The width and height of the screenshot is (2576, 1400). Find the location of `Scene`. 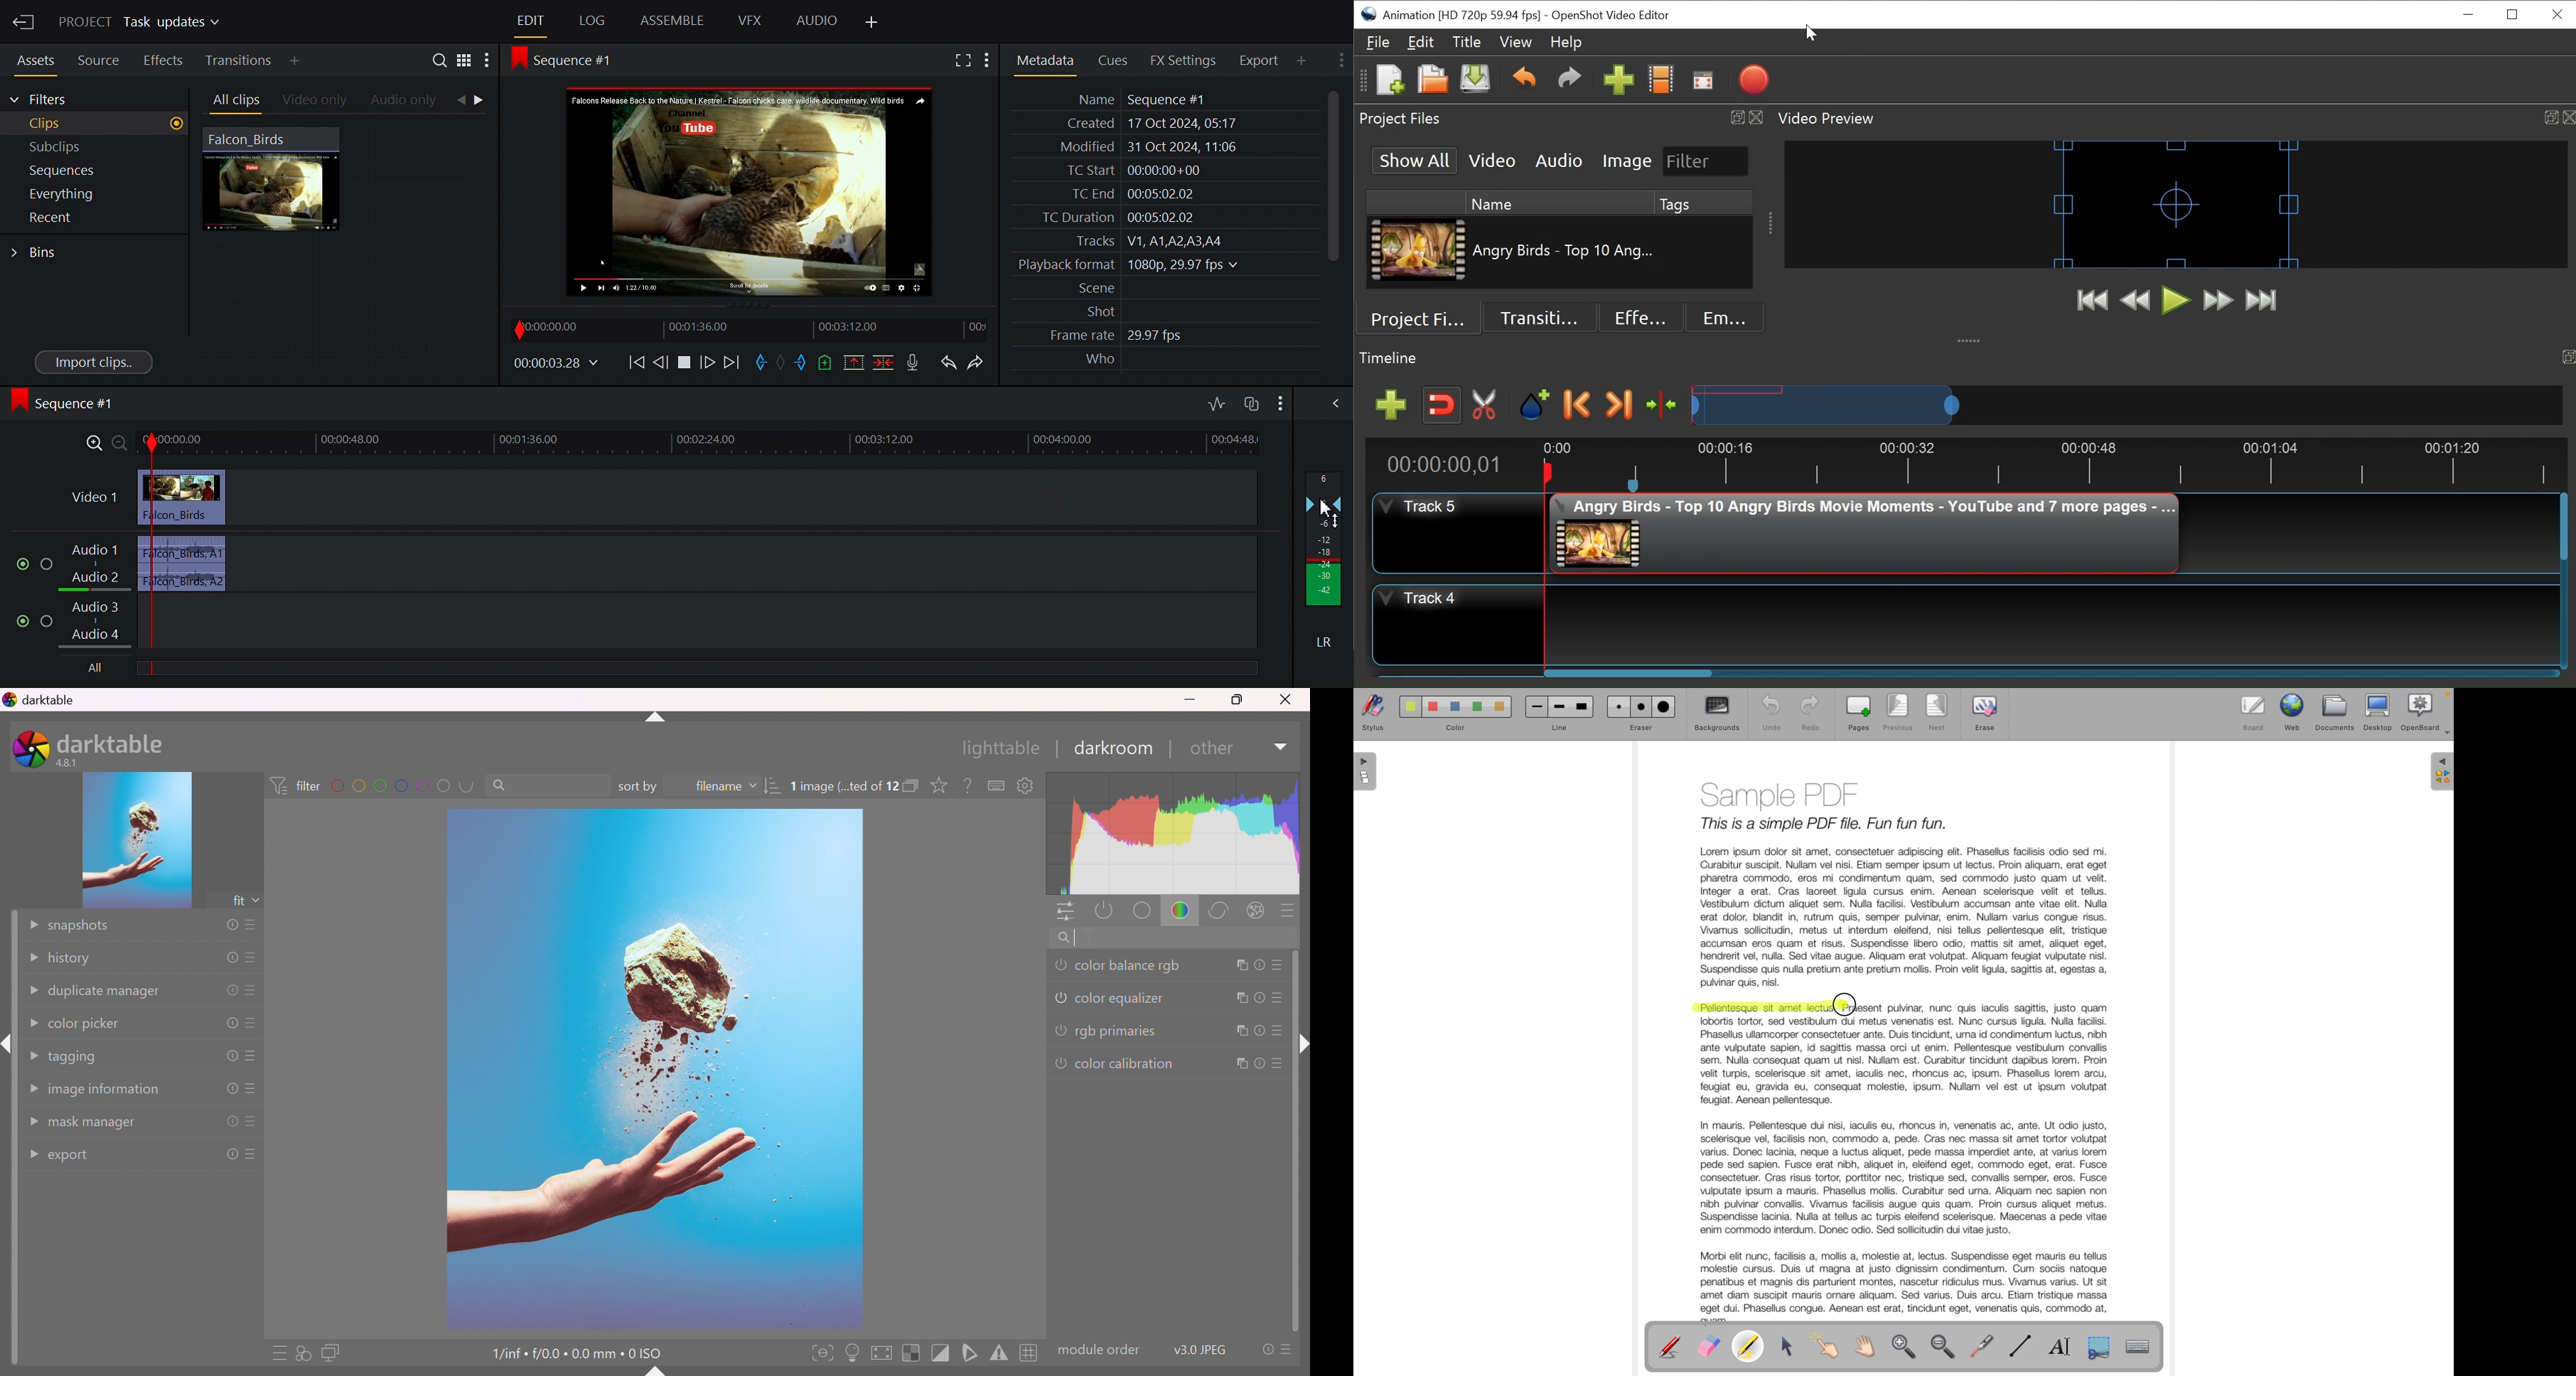

Scene is located at coordinates (1089, 289).